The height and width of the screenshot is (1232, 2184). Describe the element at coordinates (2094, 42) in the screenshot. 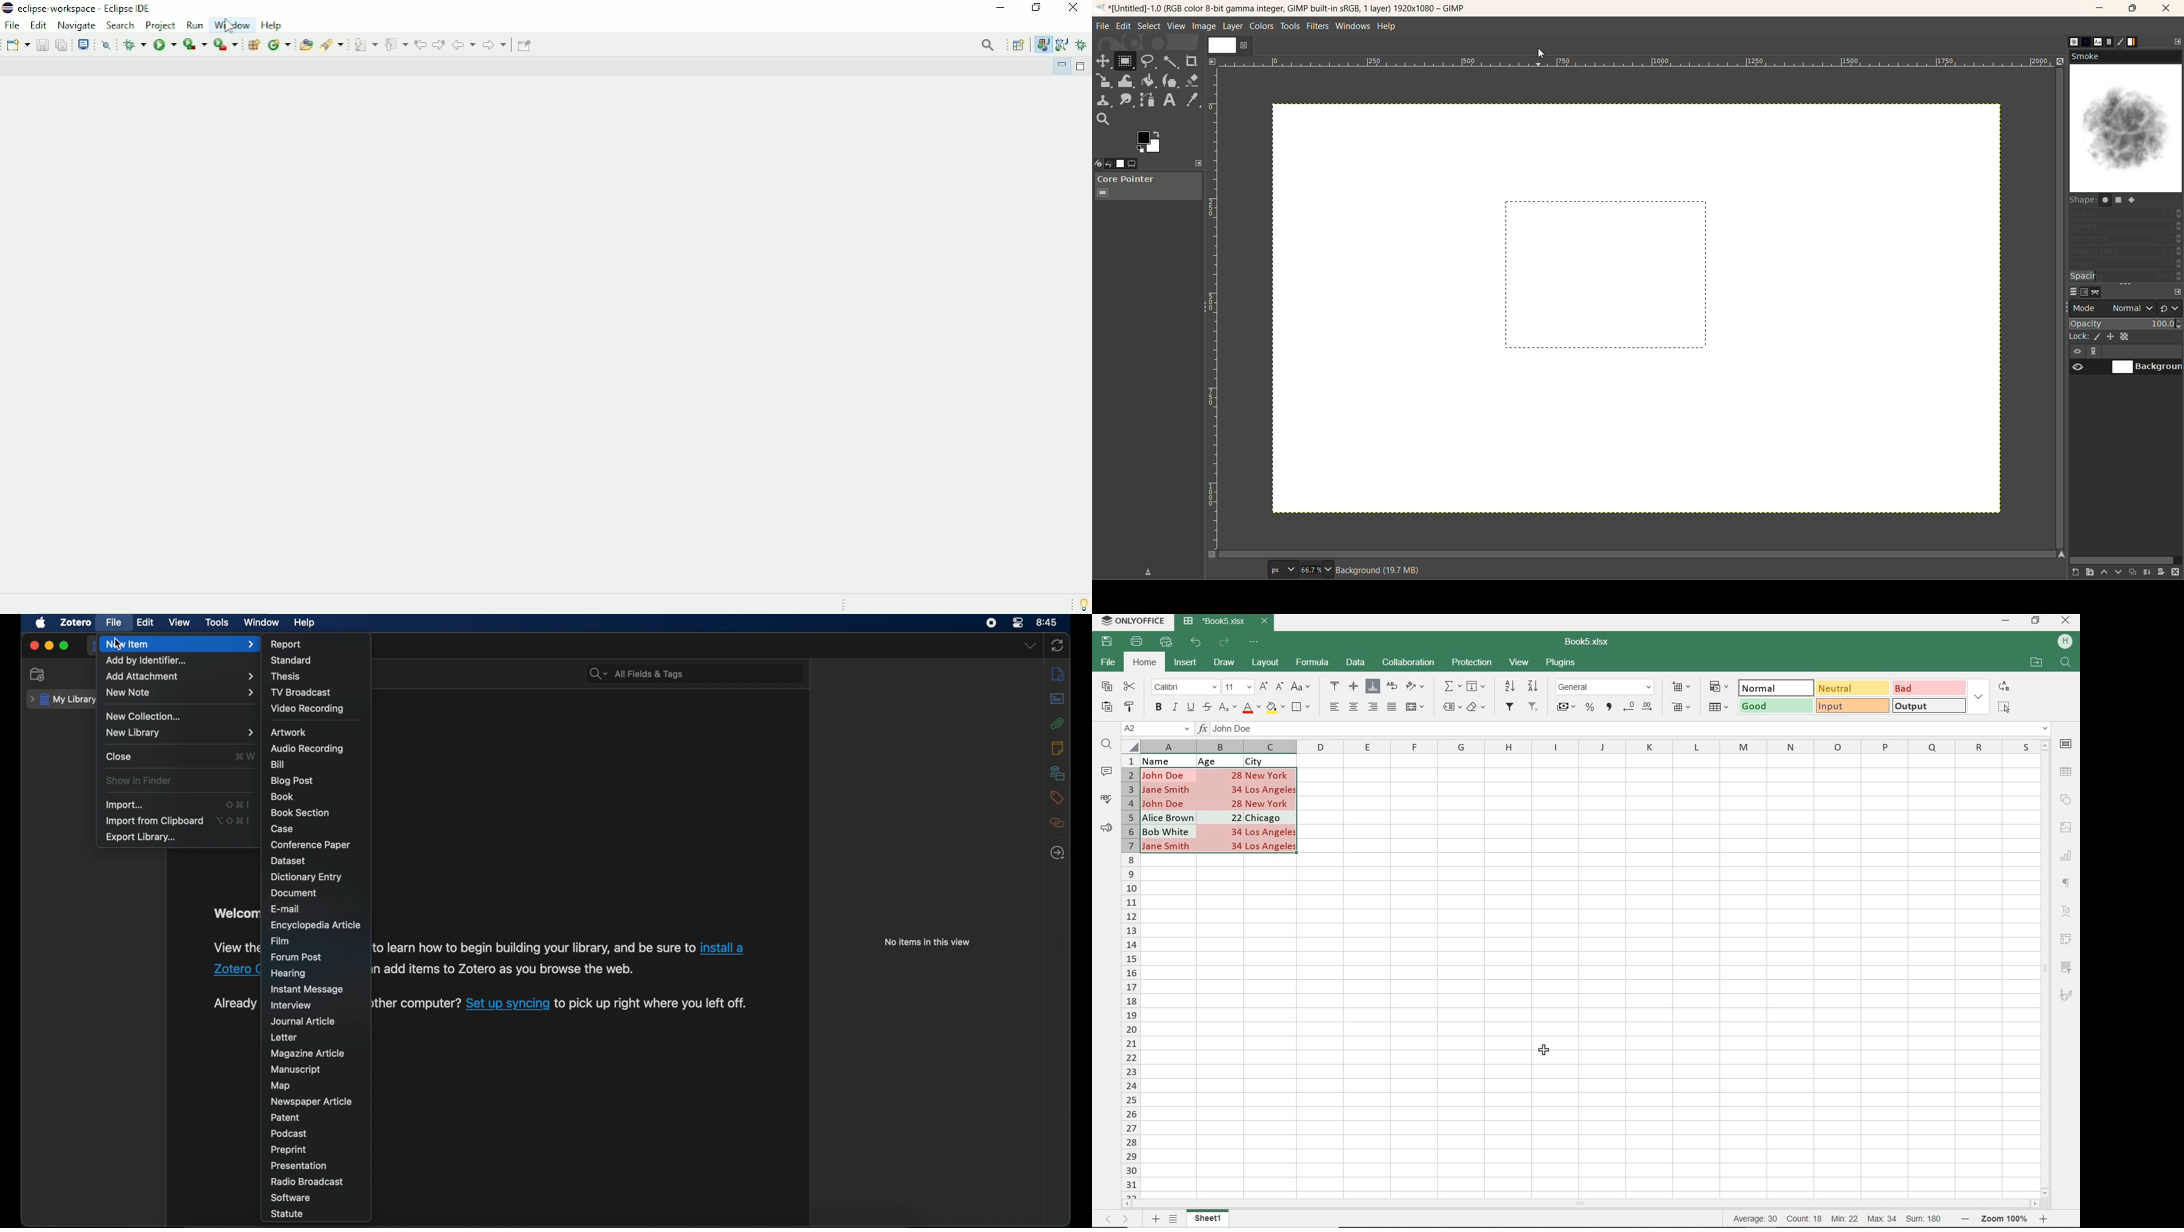

I see `font` at that location.